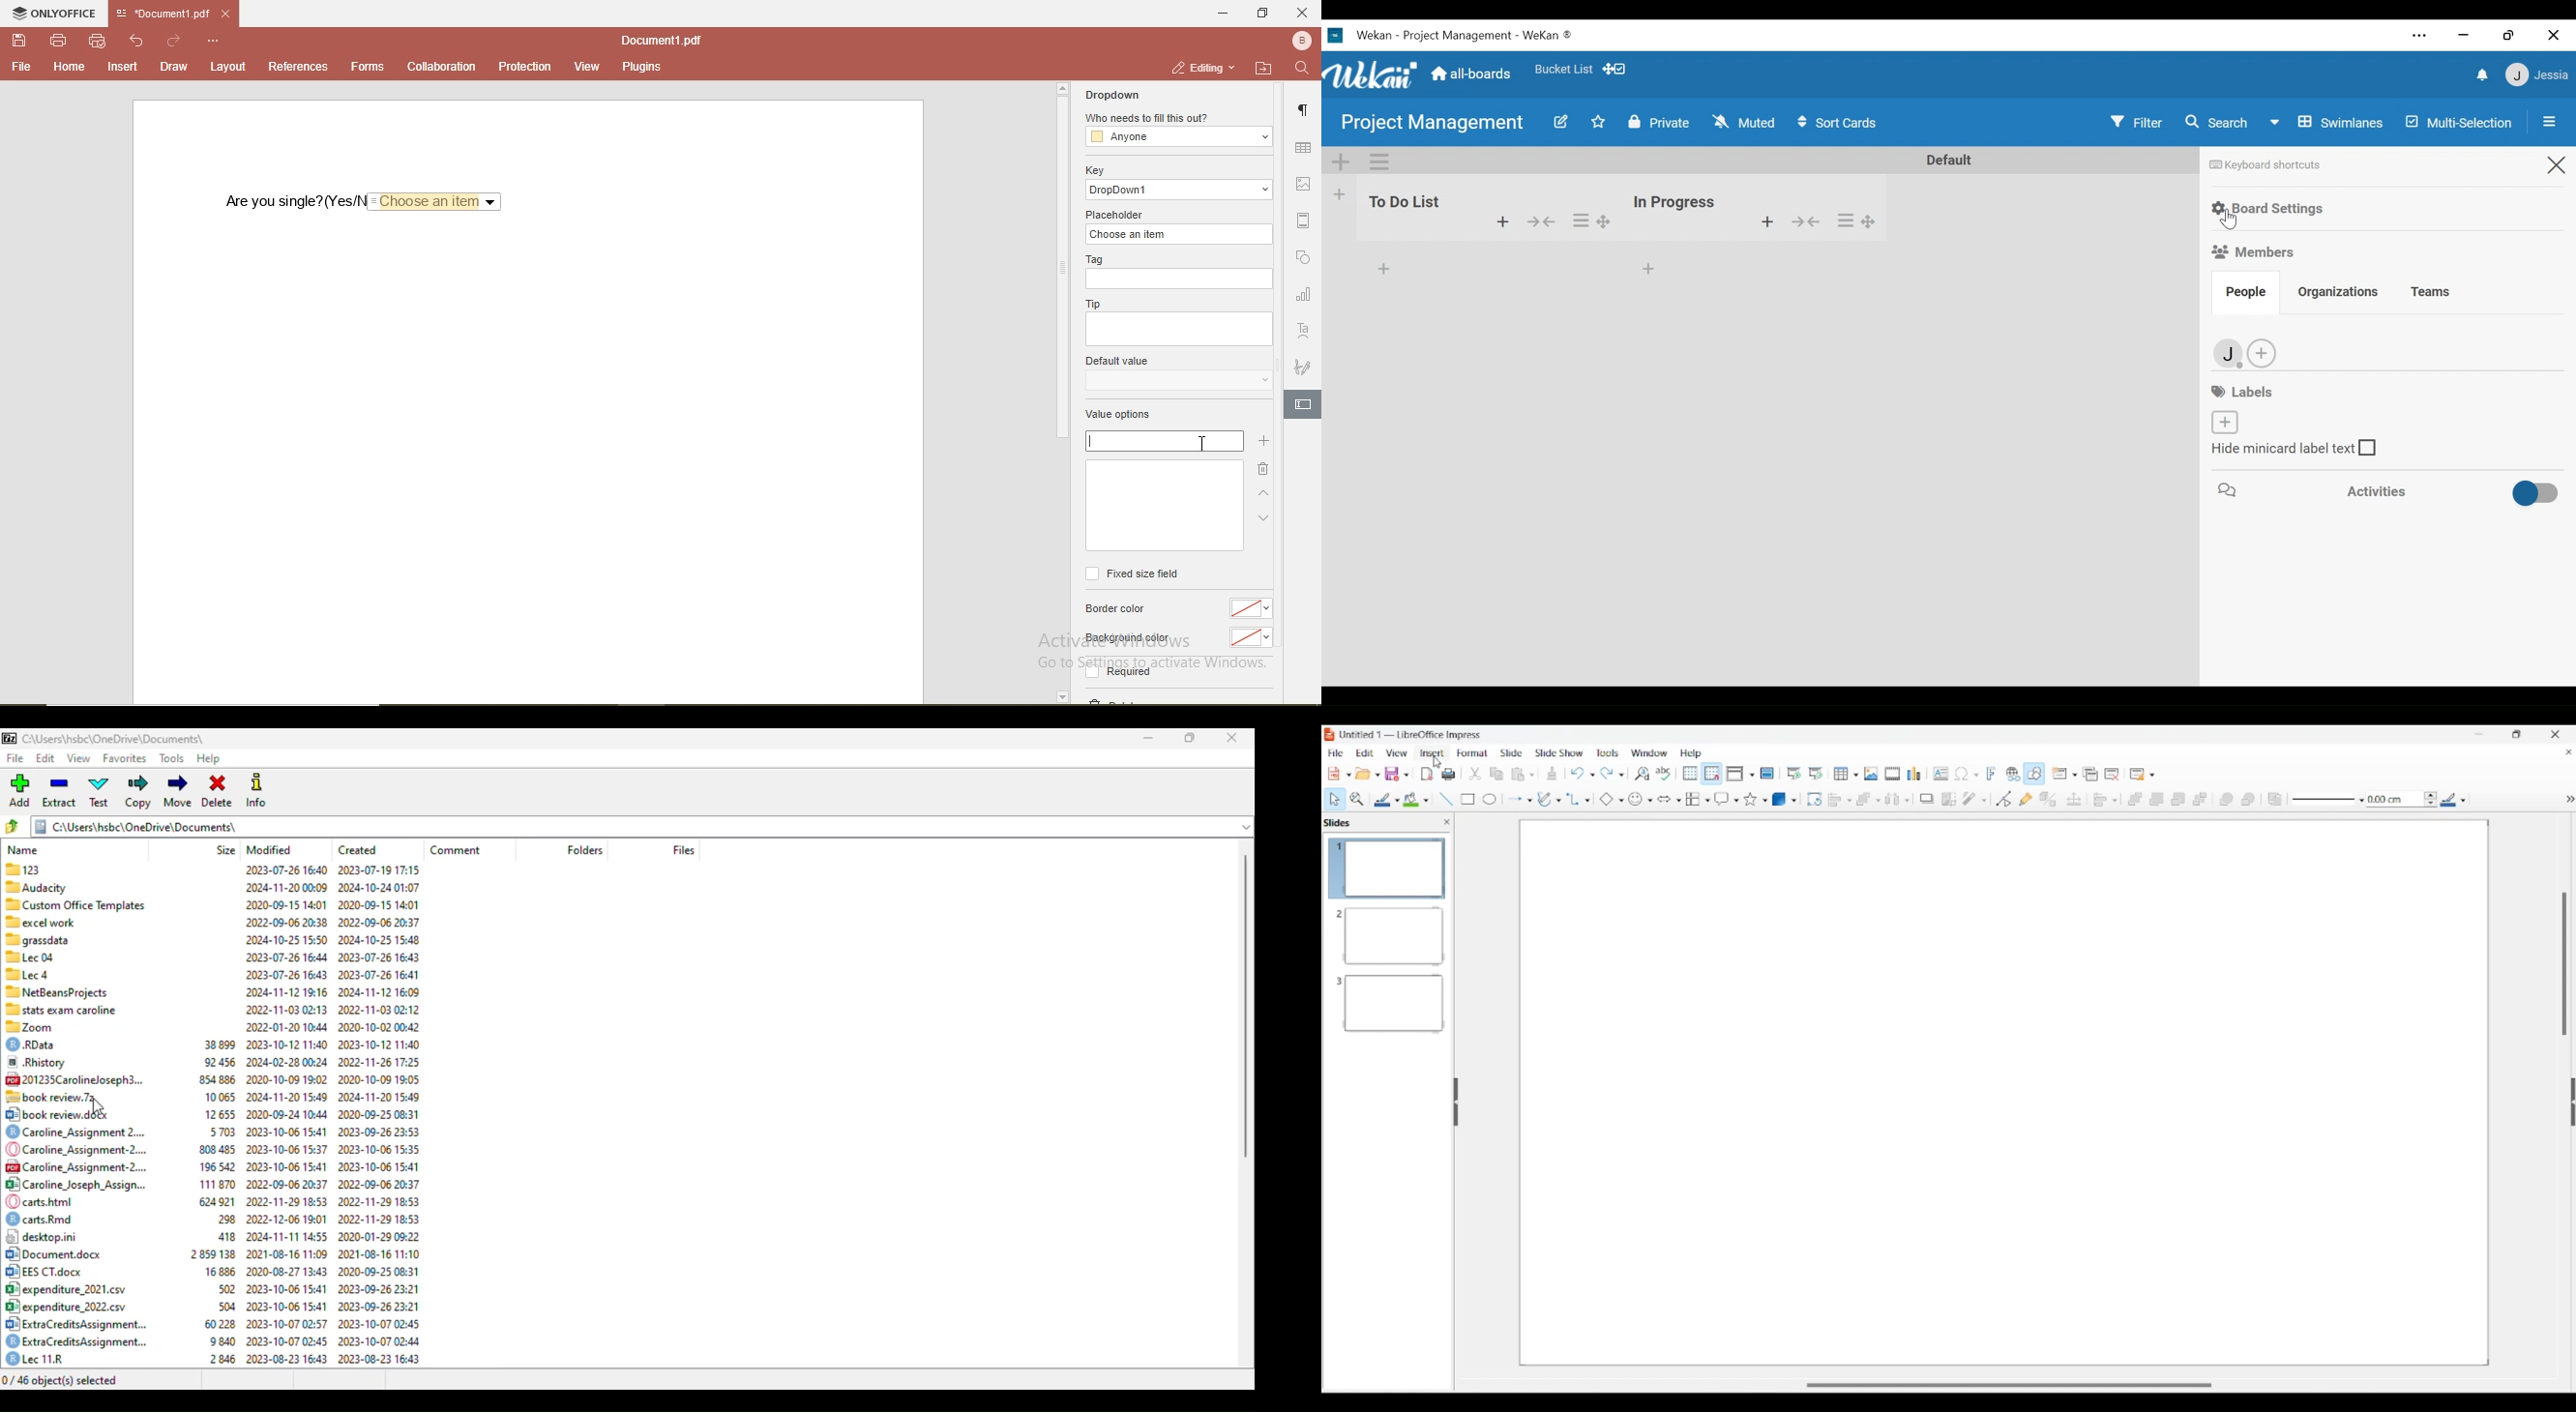 The height and width of the screenshot is (1428, 2576). What do you see at coordinates (214, 1253) in the screenshot?
I see `[2] Document.docx 2859138 2021-08-16 11:09
— reueEa E Hpe0` at bounding box center [214, 1253].